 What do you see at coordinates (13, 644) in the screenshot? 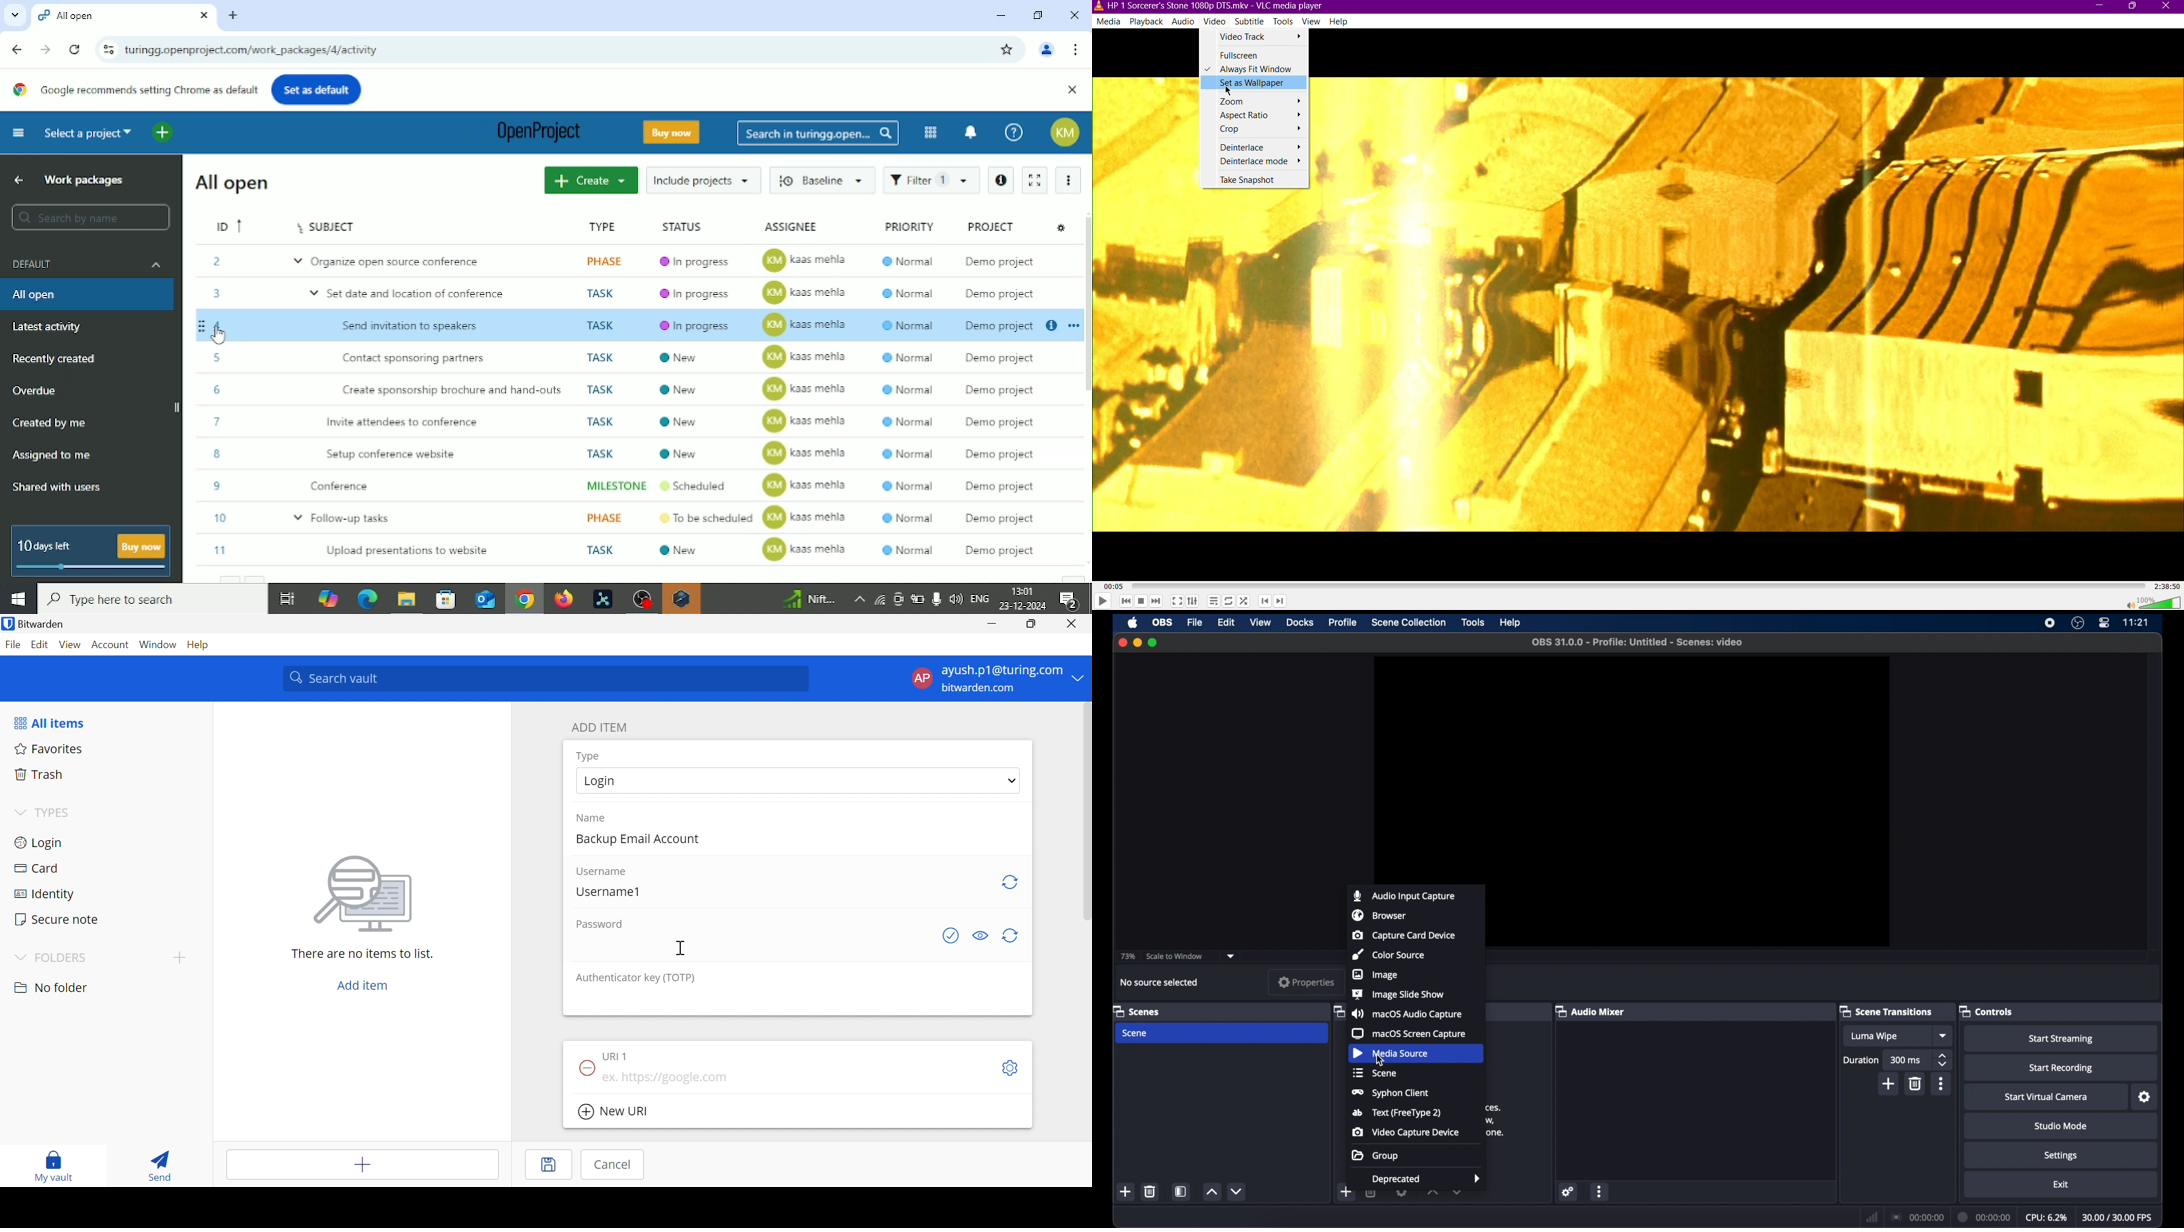
I see `File` at bounding box center [13, 644].